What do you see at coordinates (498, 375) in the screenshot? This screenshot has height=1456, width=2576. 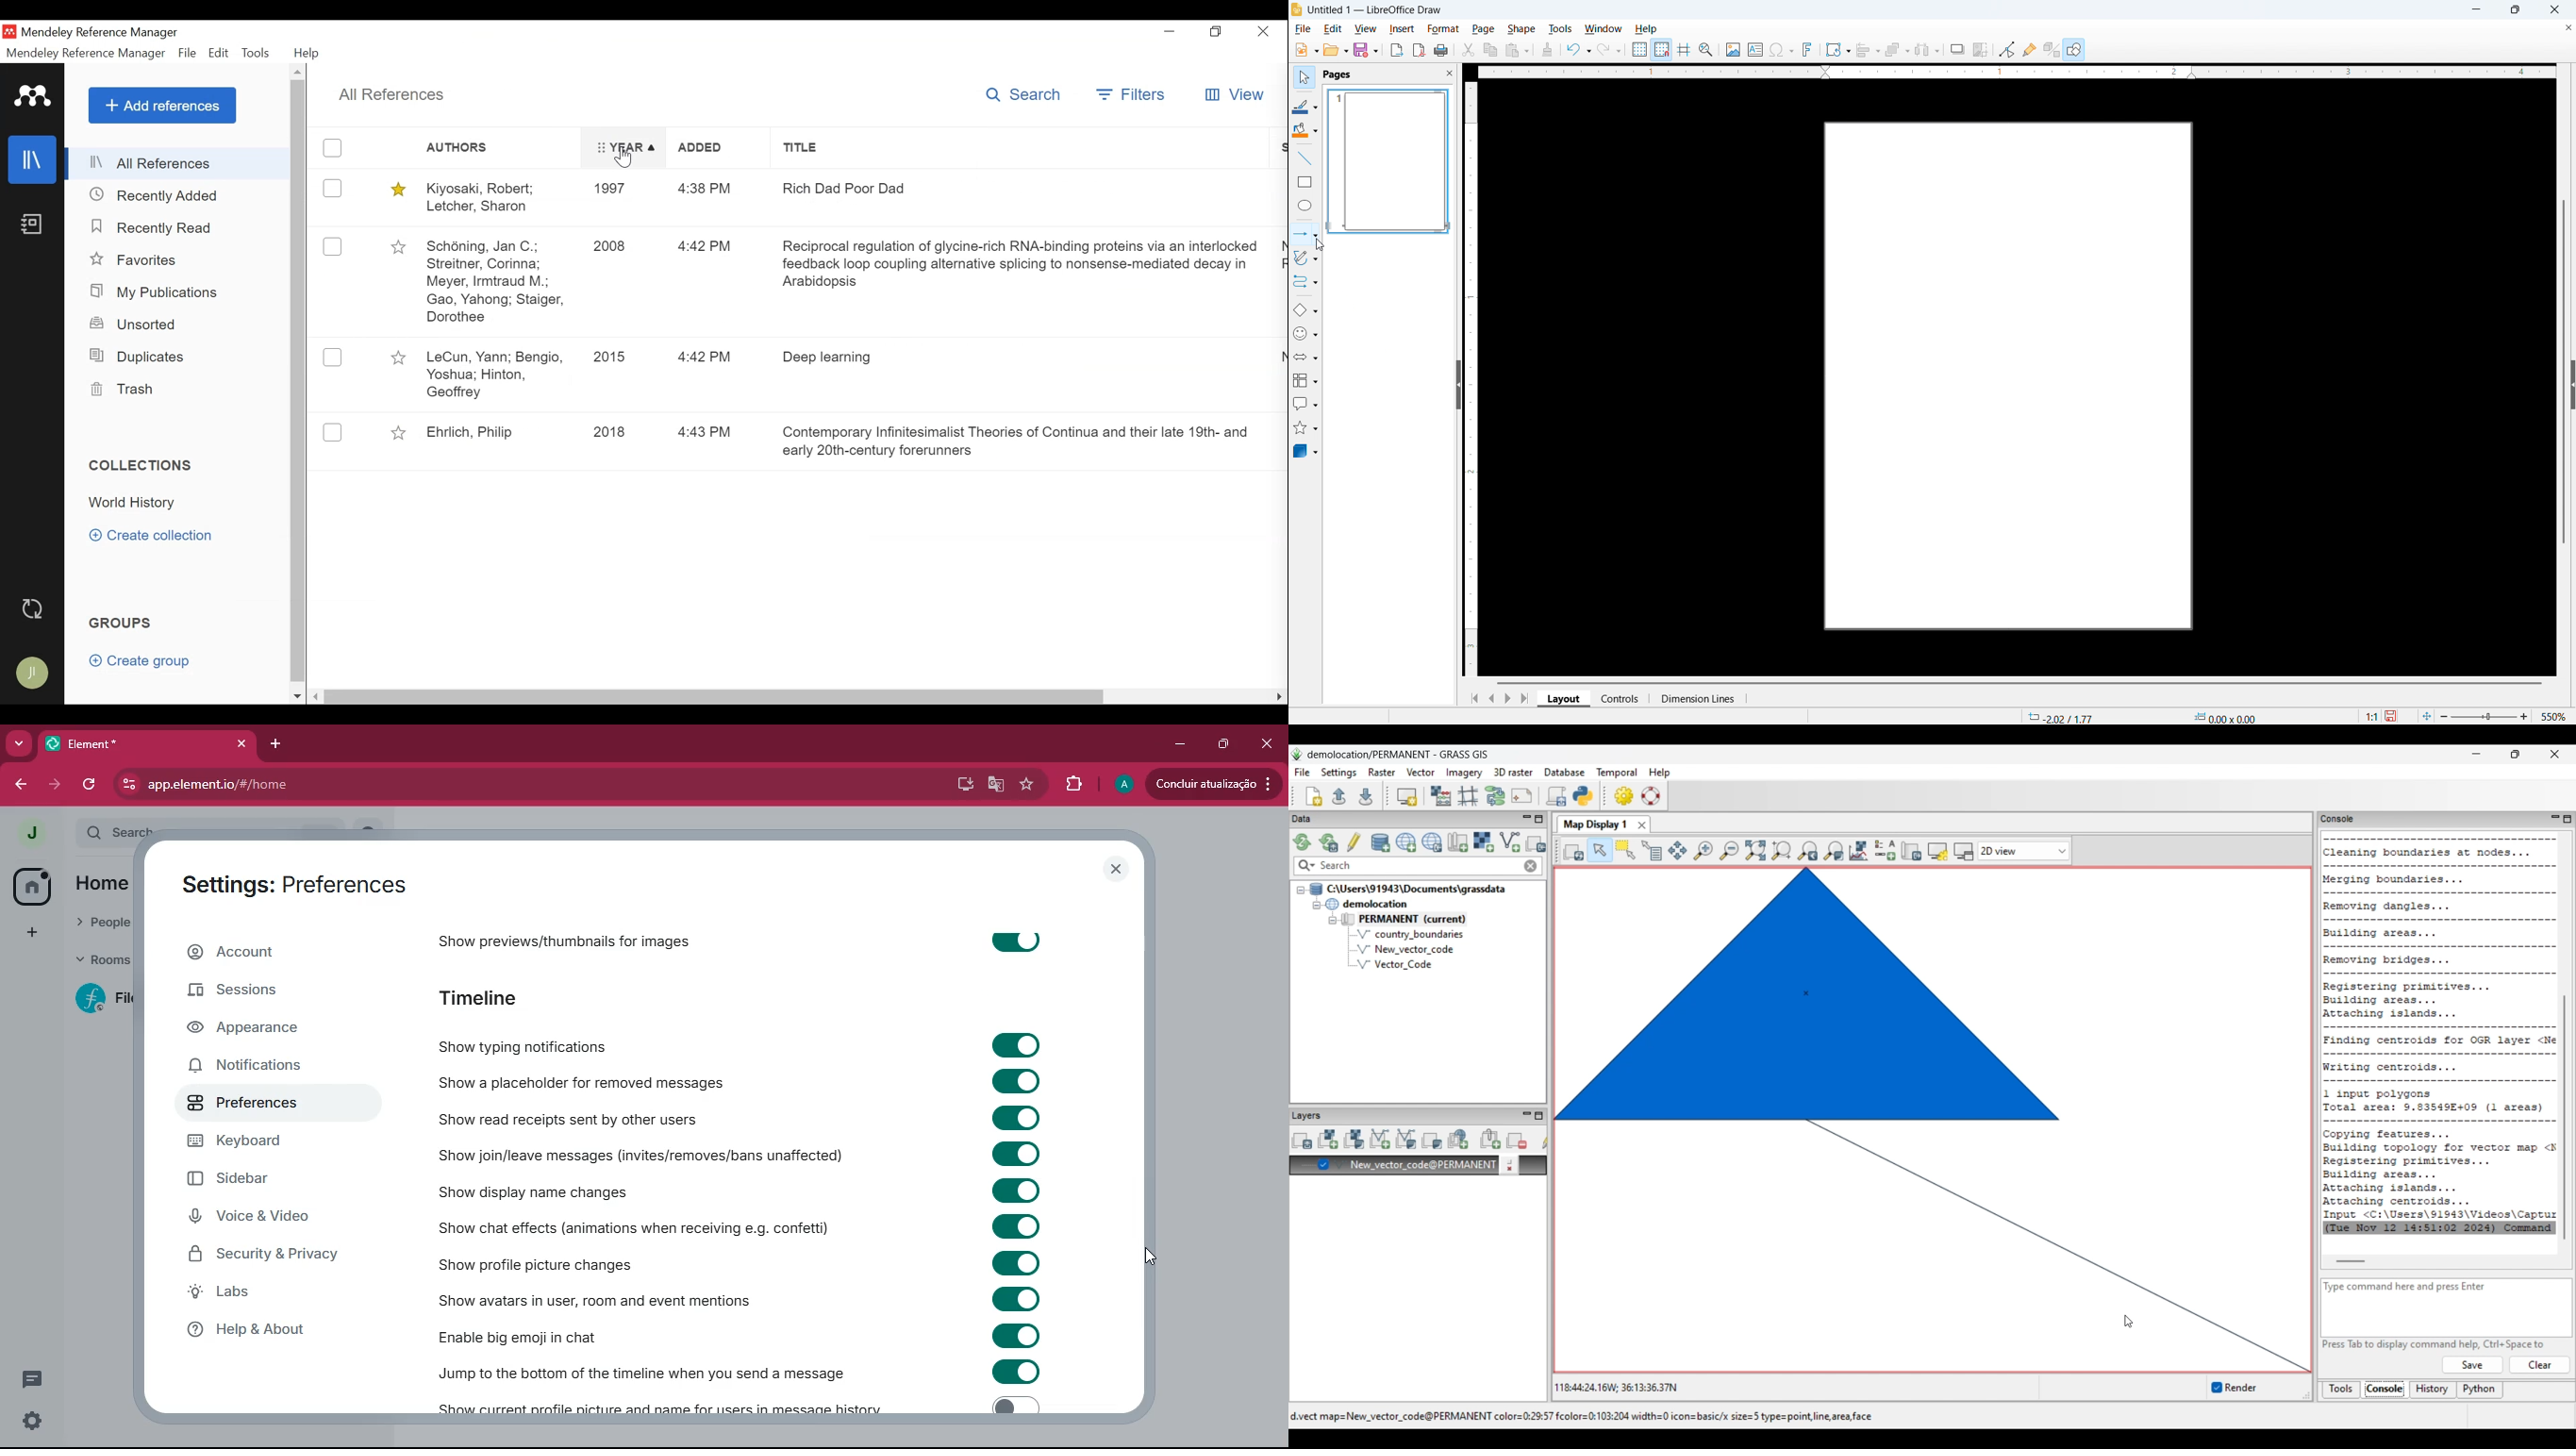 I see `LeCun, Yann; Bengio, Yoshua; Hinton, Geoffrey` at bounding box center [498, 375].